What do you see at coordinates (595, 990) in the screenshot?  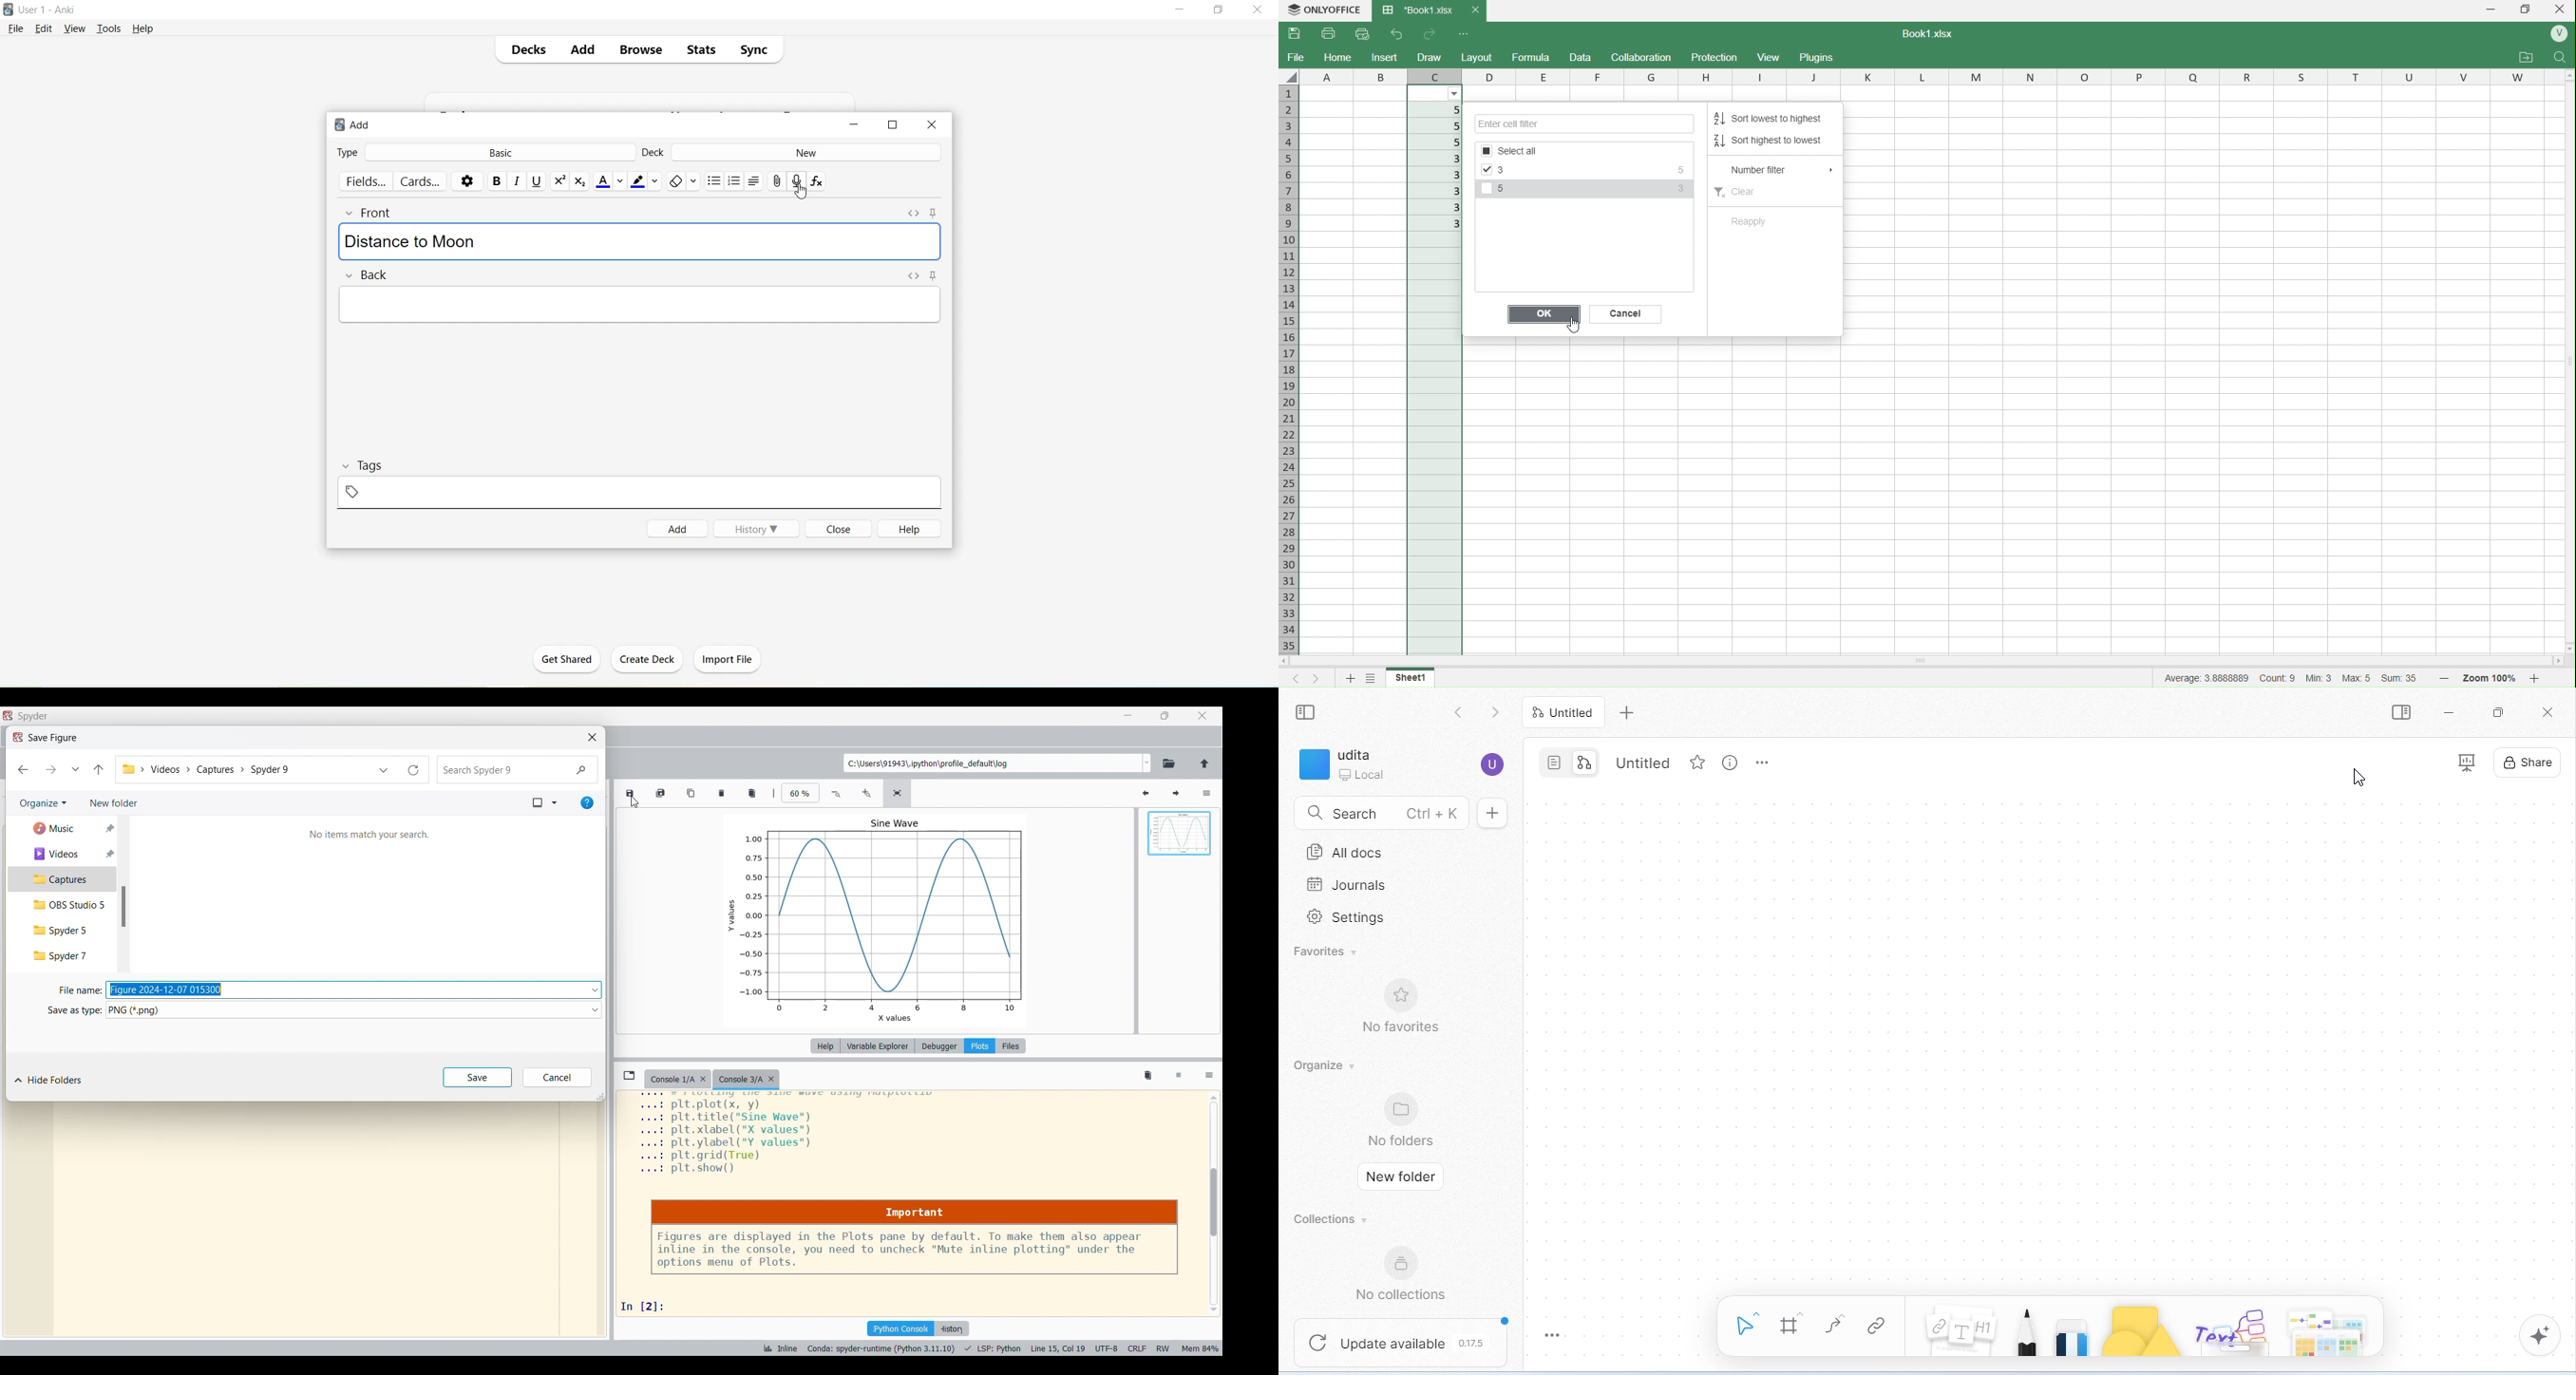 I see `Name options` at bounding box center [595, 990].